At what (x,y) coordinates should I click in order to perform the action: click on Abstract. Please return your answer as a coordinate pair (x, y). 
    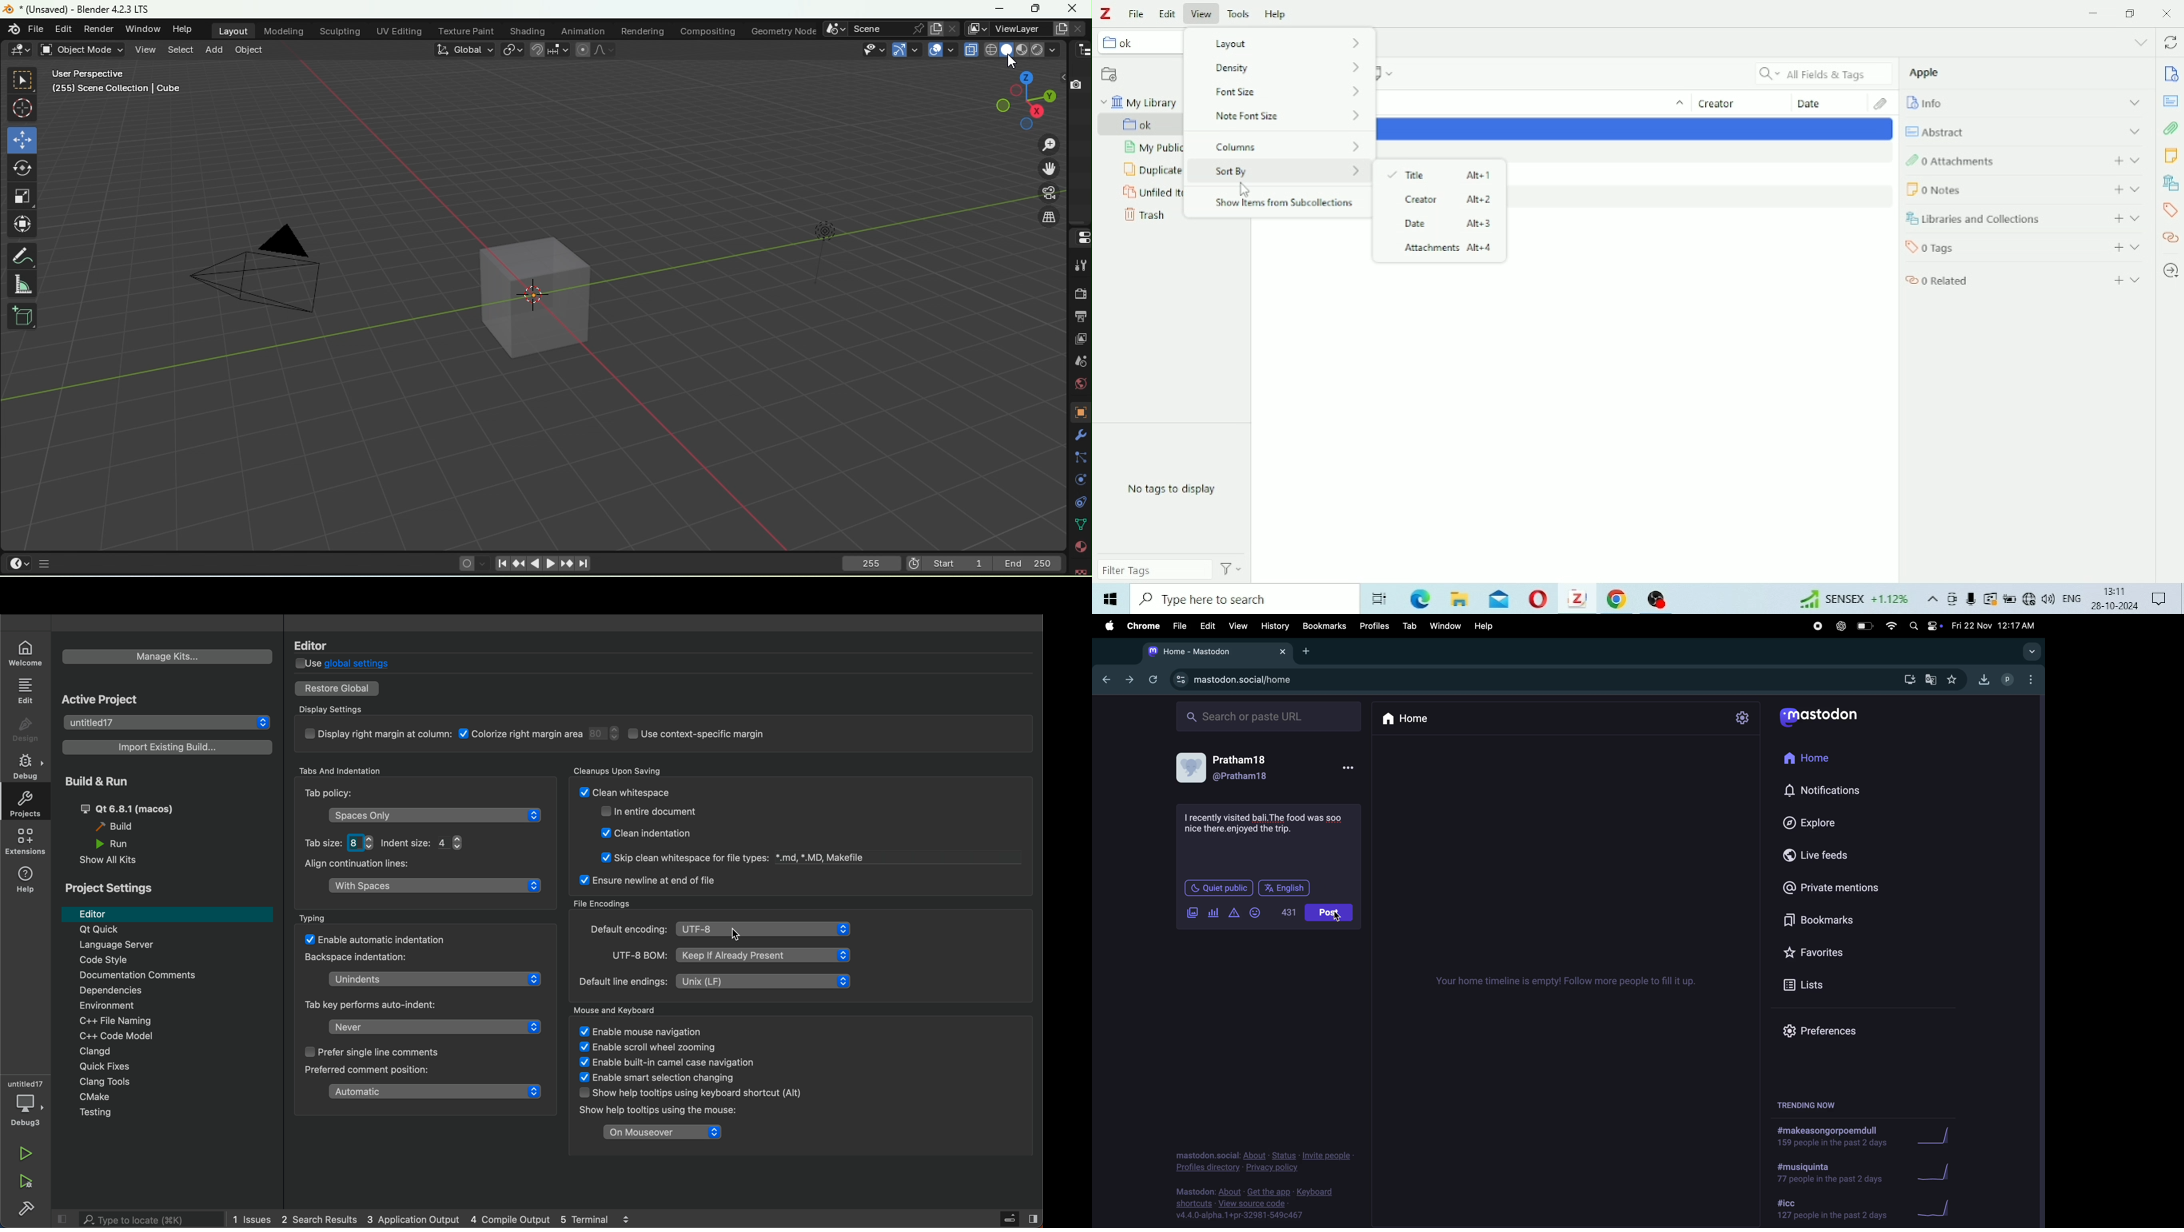
    Looking at the image, I should click on (1944, 129).